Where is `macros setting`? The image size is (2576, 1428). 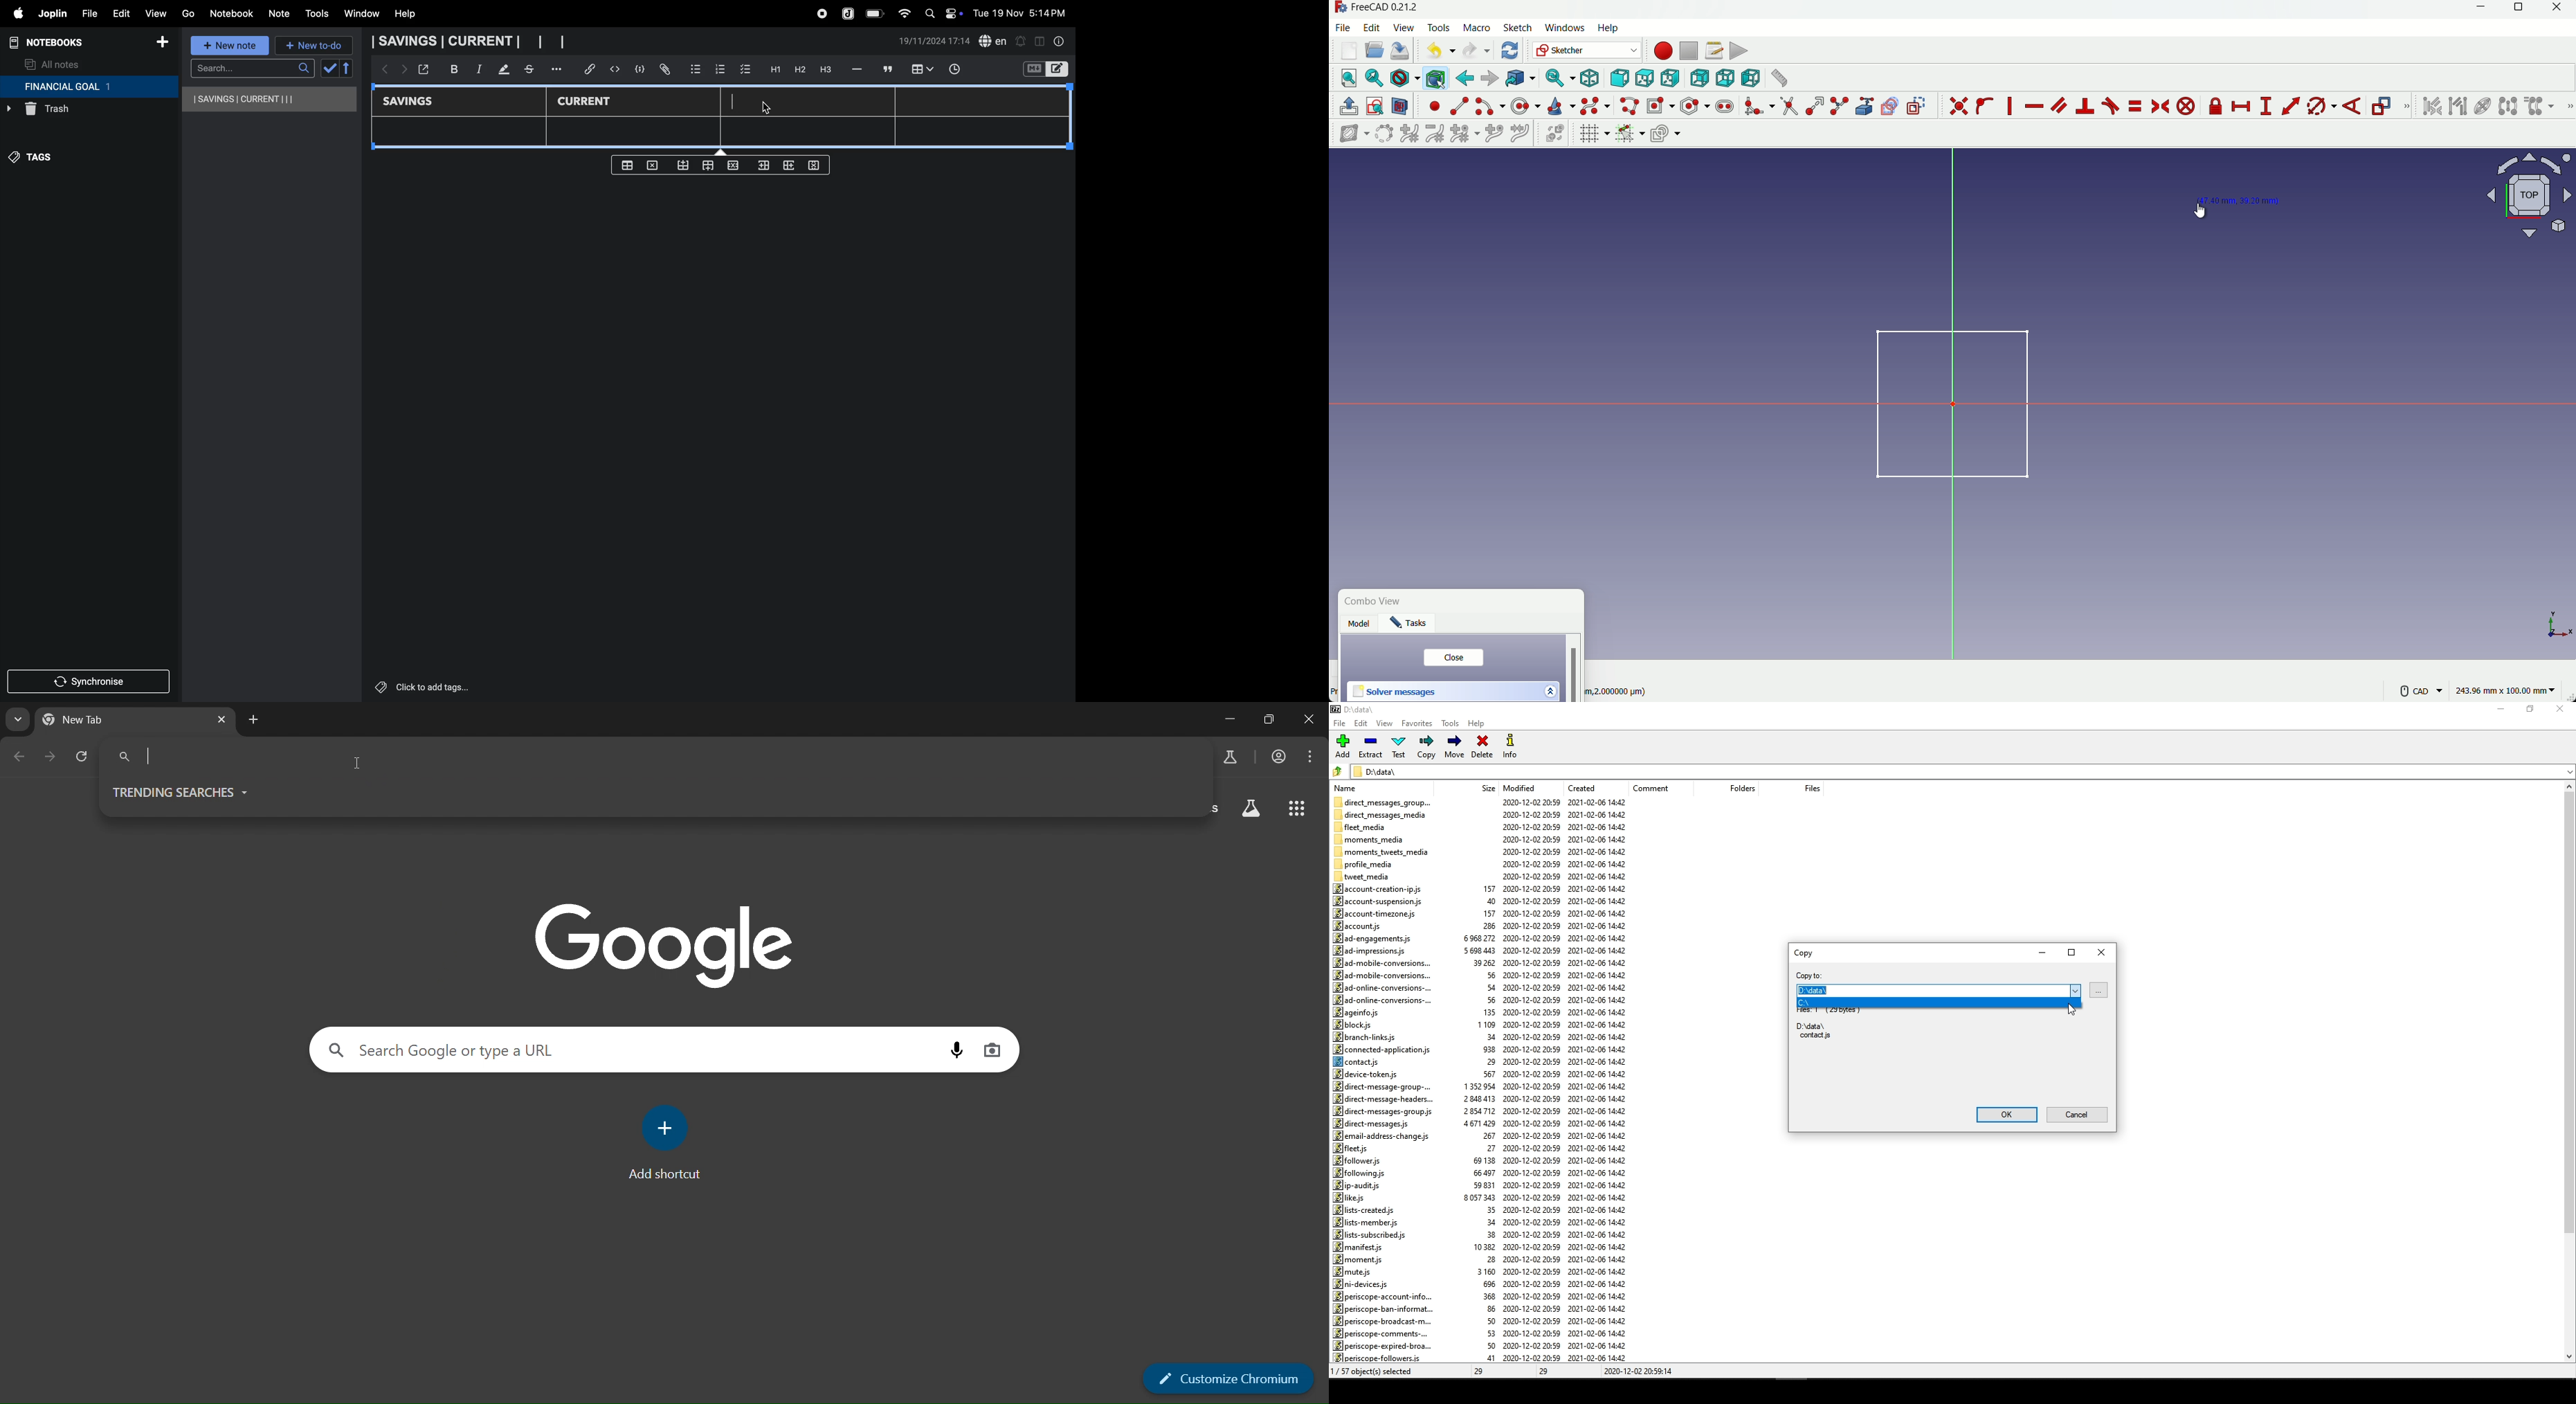 macros setting is located at coordinates (1714, 51).